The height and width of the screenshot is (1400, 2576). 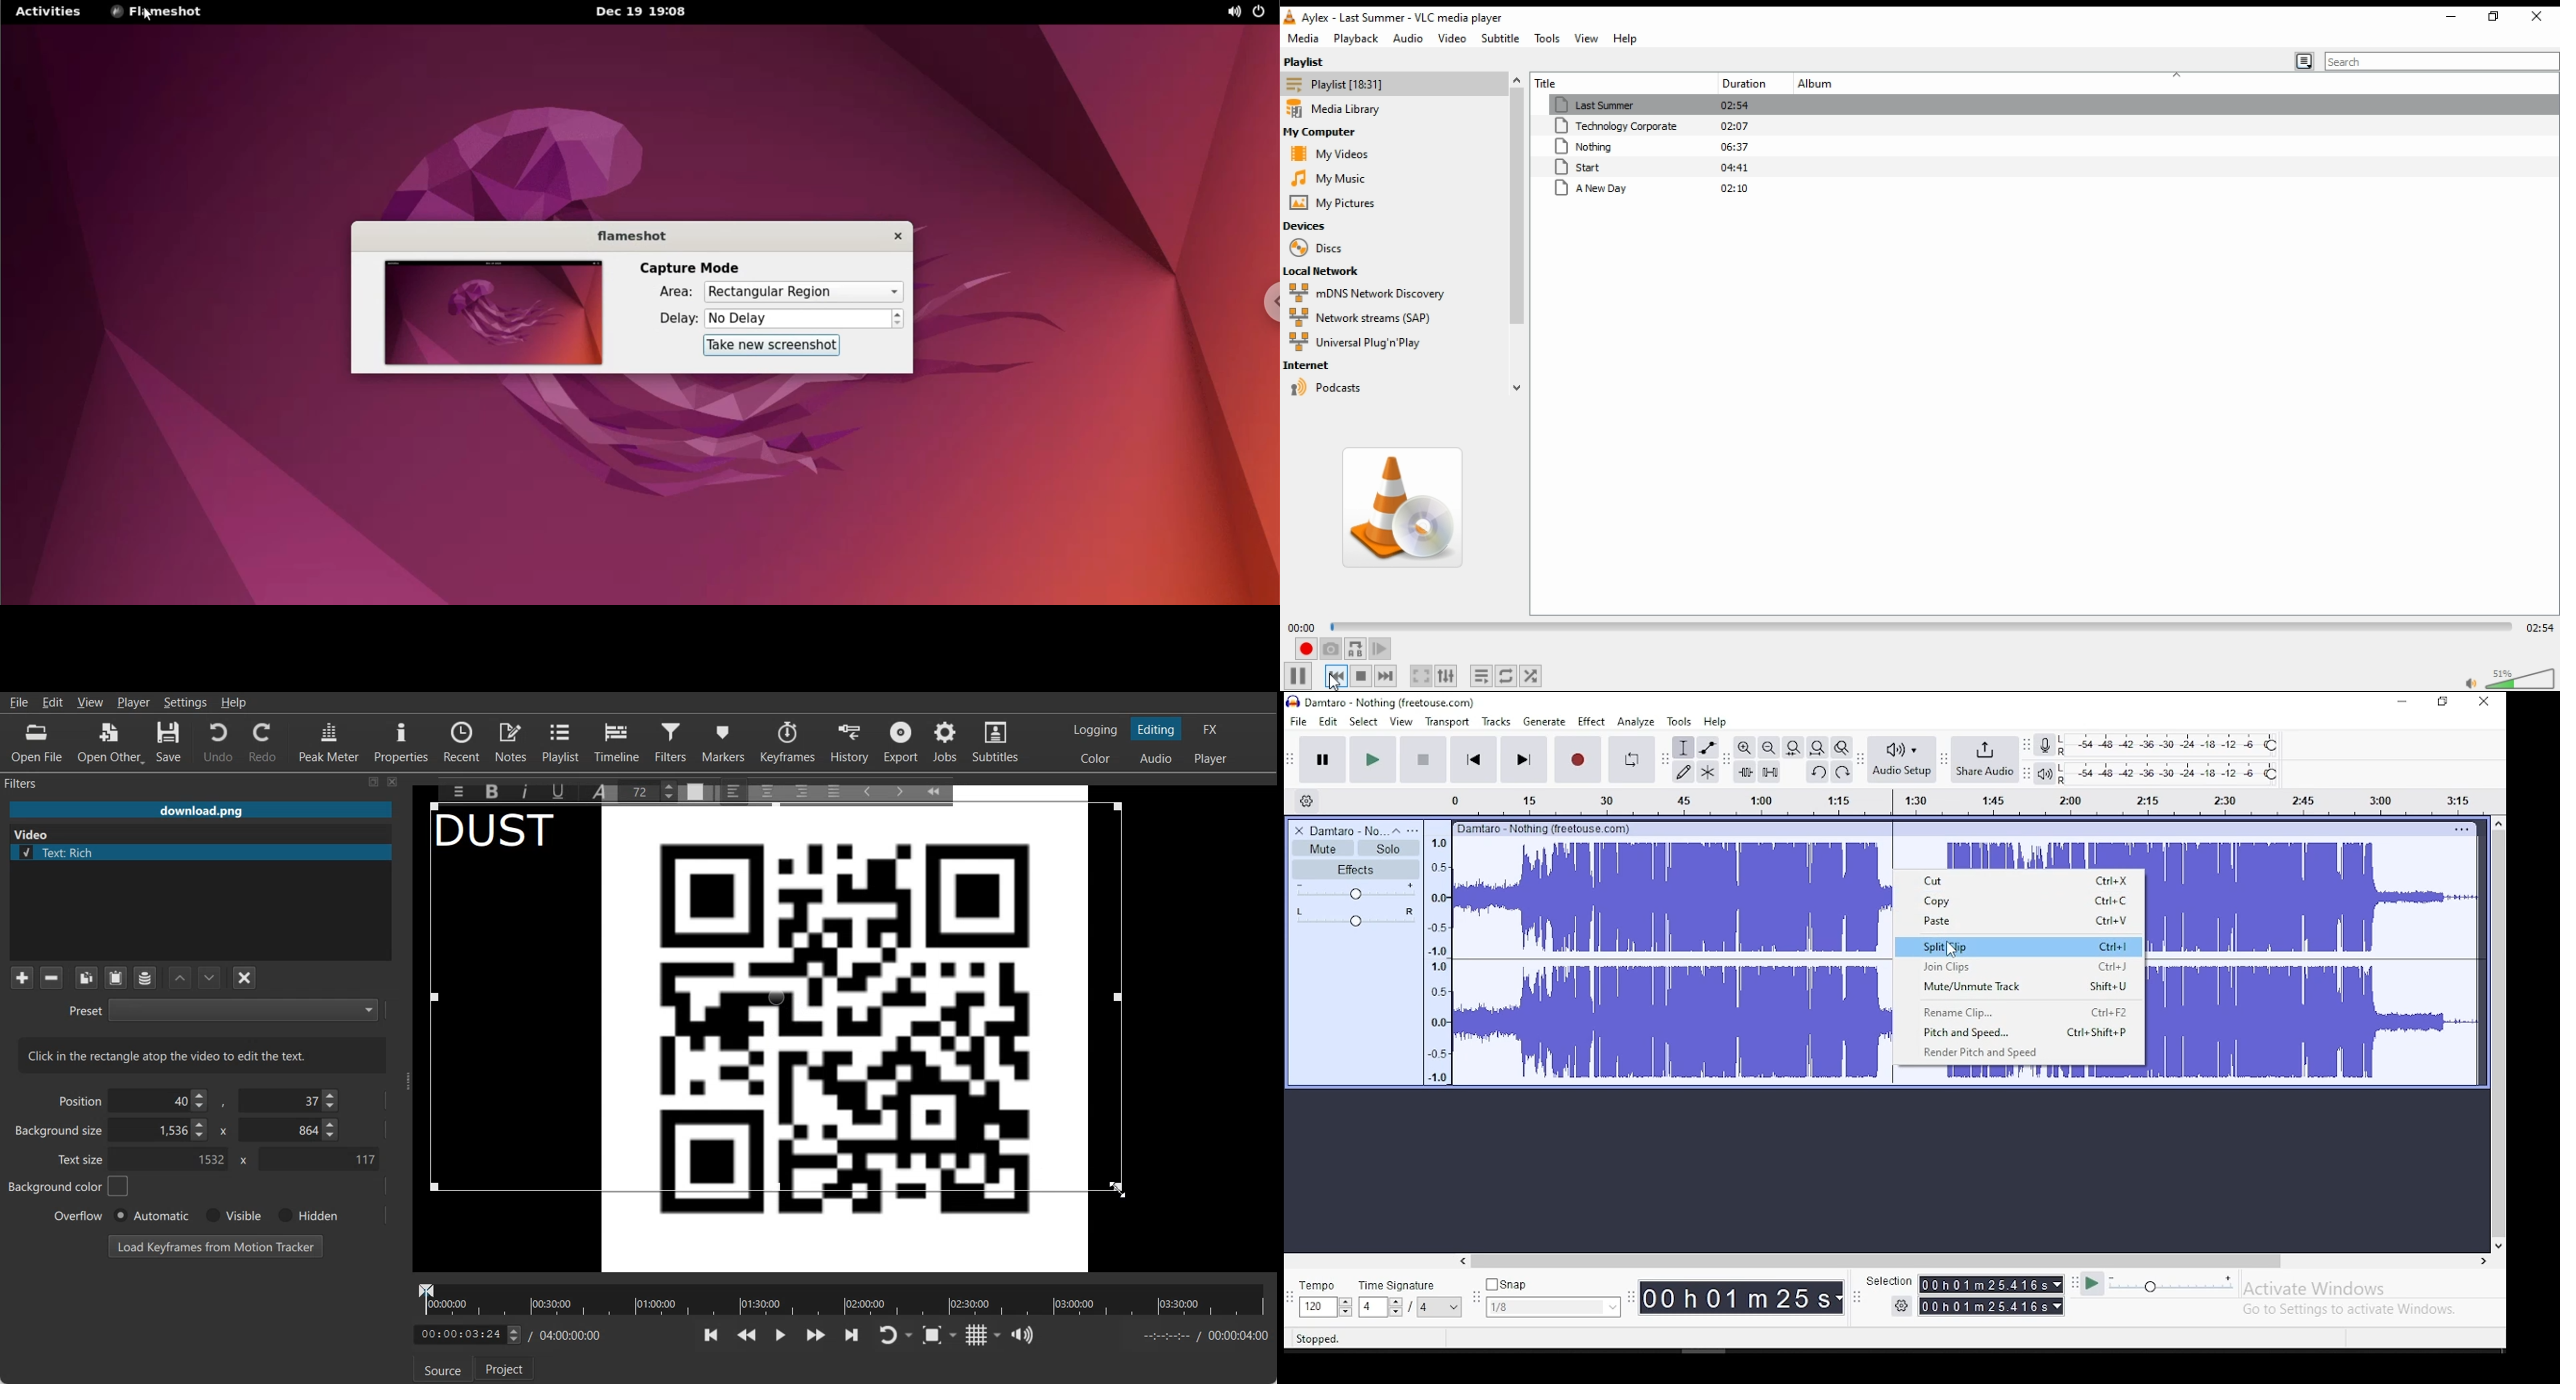 What do you see at coordinates (393, 781) in the screenshot?
I see `Close` at bounding box center [393, 781].